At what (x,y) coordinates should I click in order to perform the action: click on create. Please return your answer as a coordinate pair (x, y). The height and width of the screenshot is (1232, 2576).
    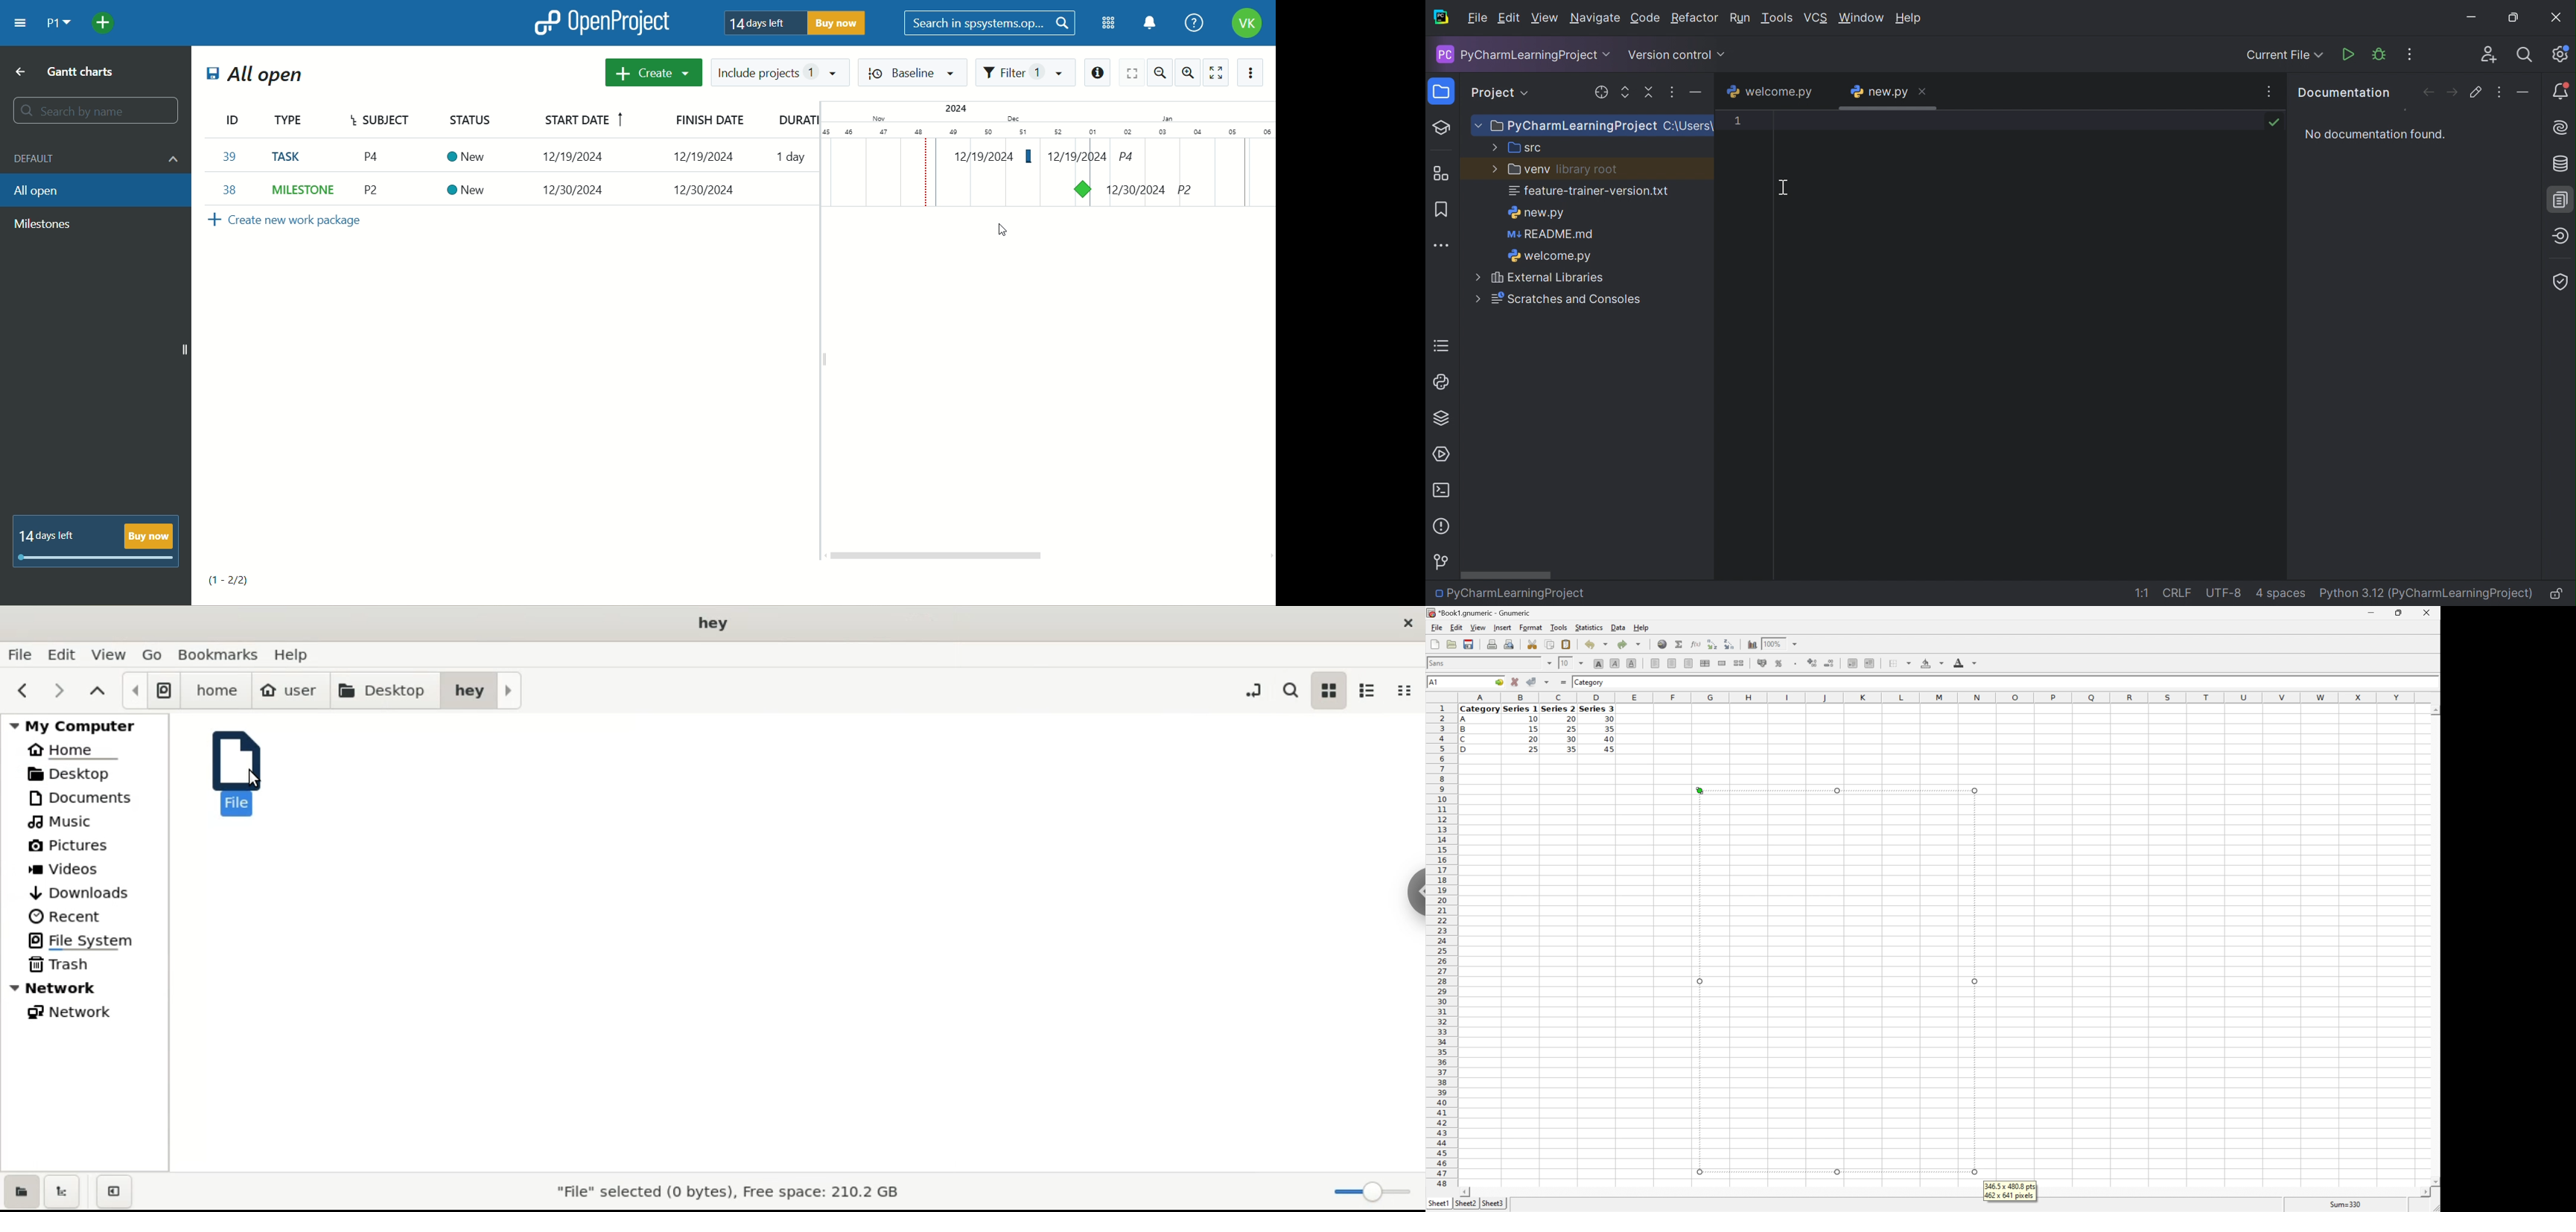
    Looking at the image, I should click on (653, 72).